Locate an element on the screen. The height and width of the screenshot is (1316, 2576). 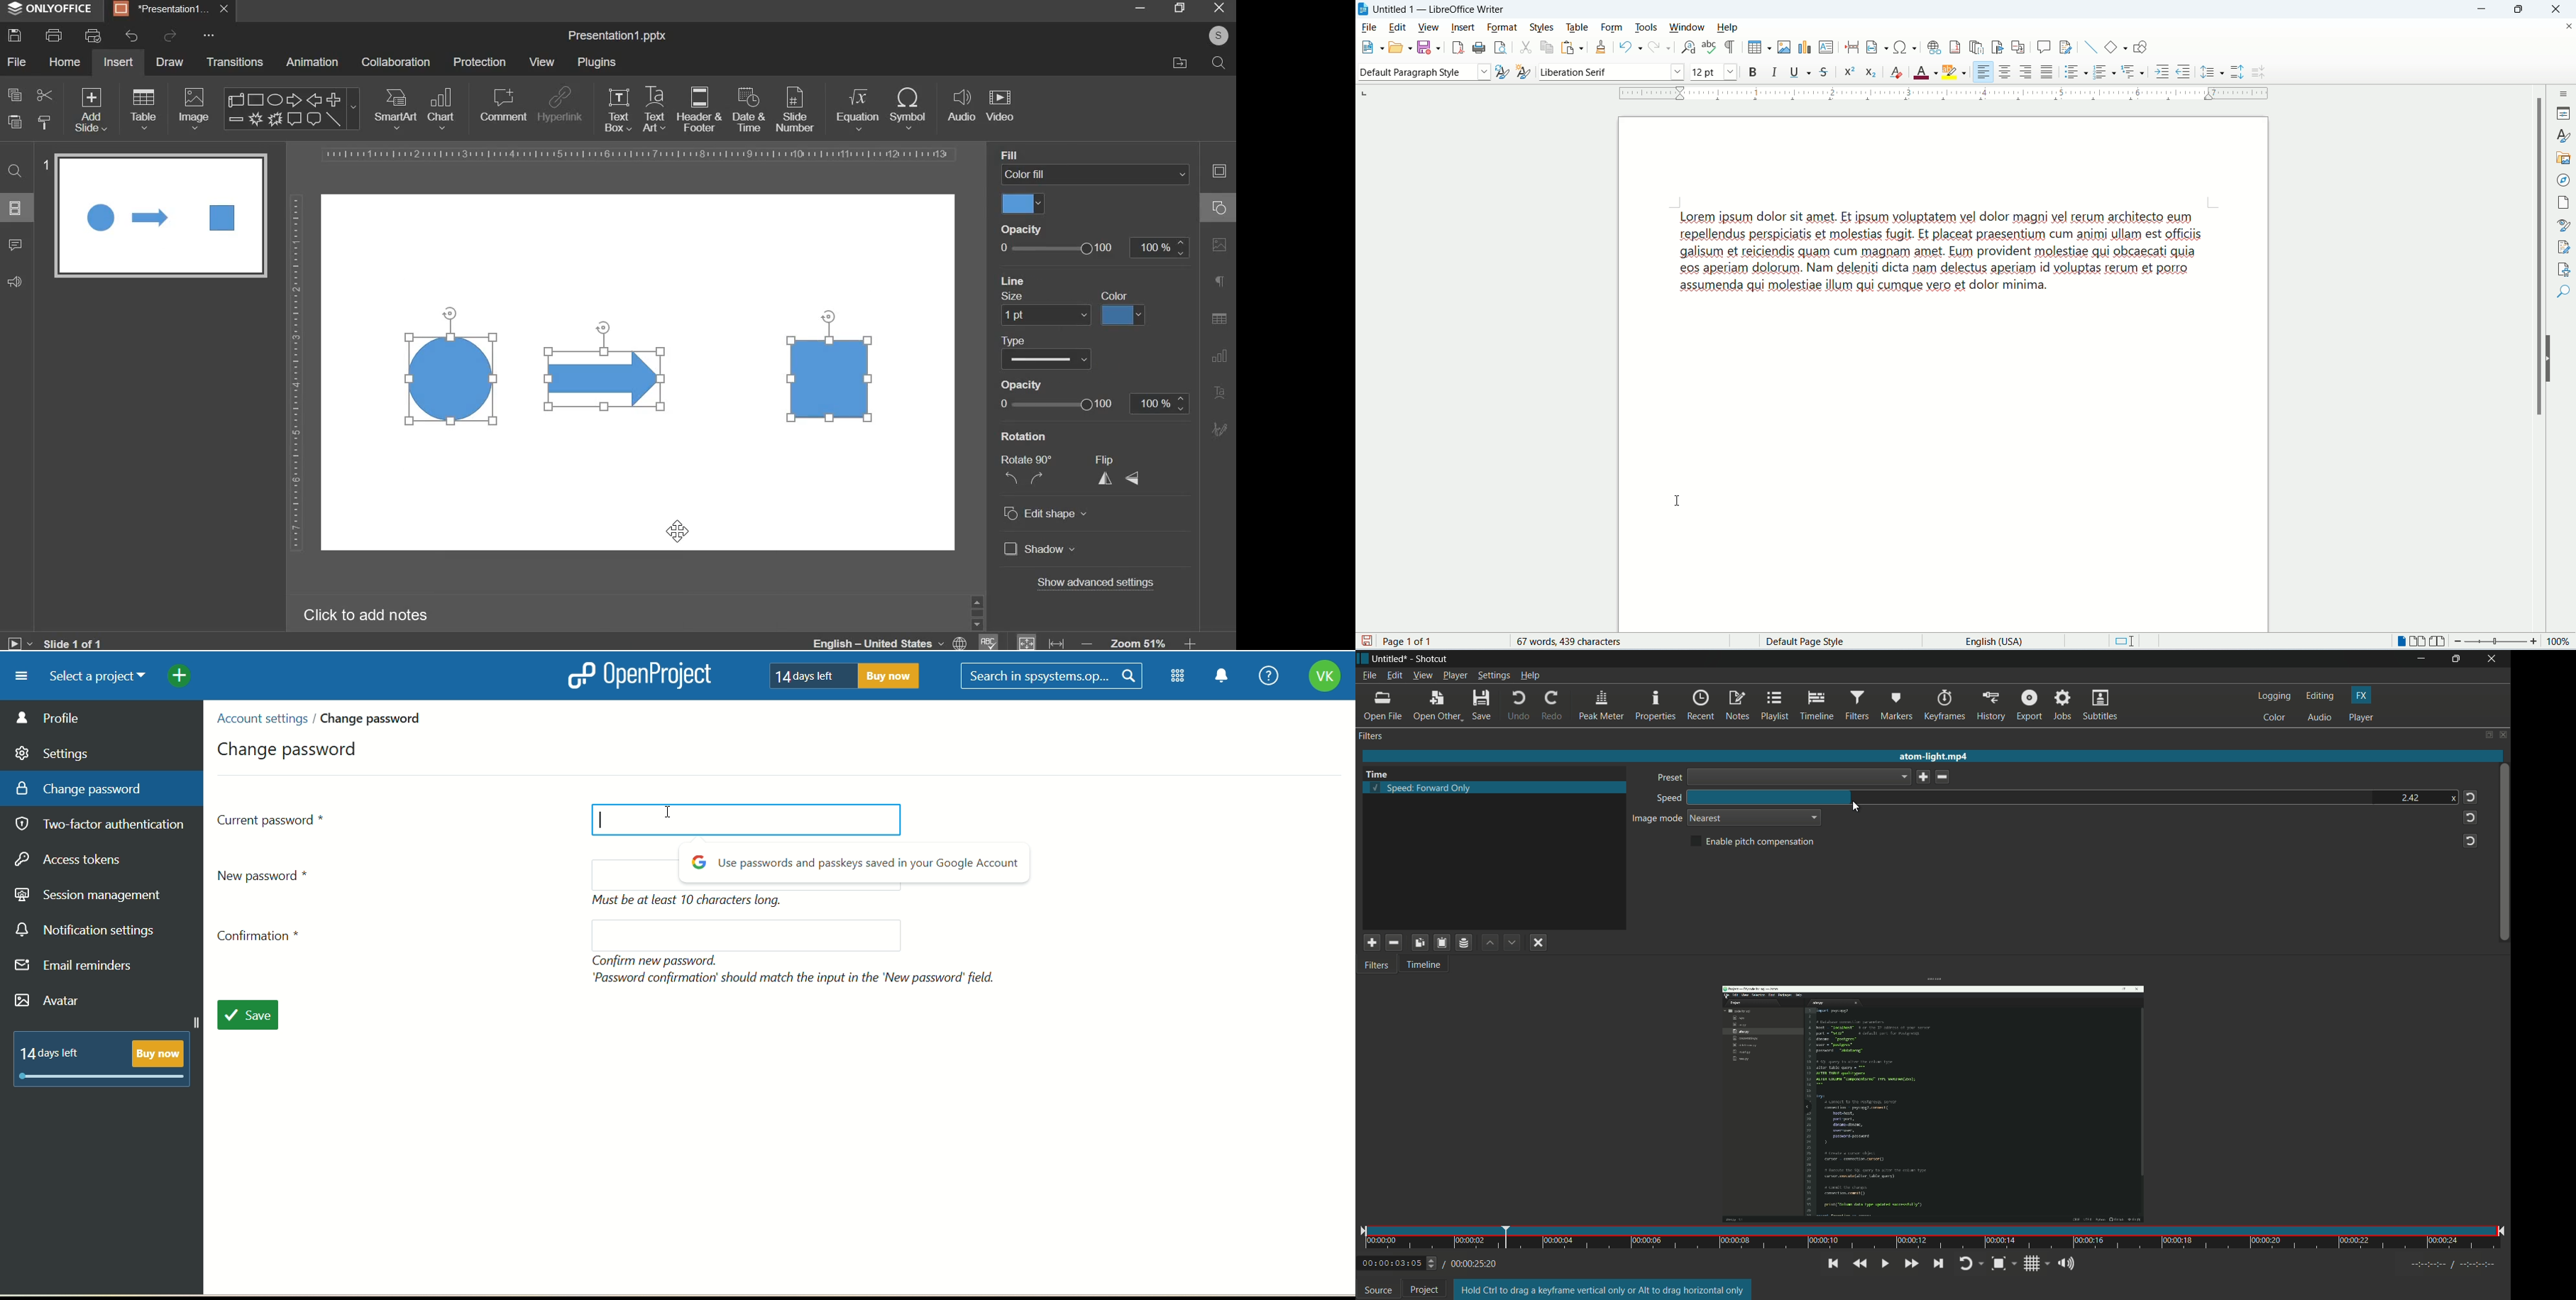
align center is located at coordinates (2005, 73).